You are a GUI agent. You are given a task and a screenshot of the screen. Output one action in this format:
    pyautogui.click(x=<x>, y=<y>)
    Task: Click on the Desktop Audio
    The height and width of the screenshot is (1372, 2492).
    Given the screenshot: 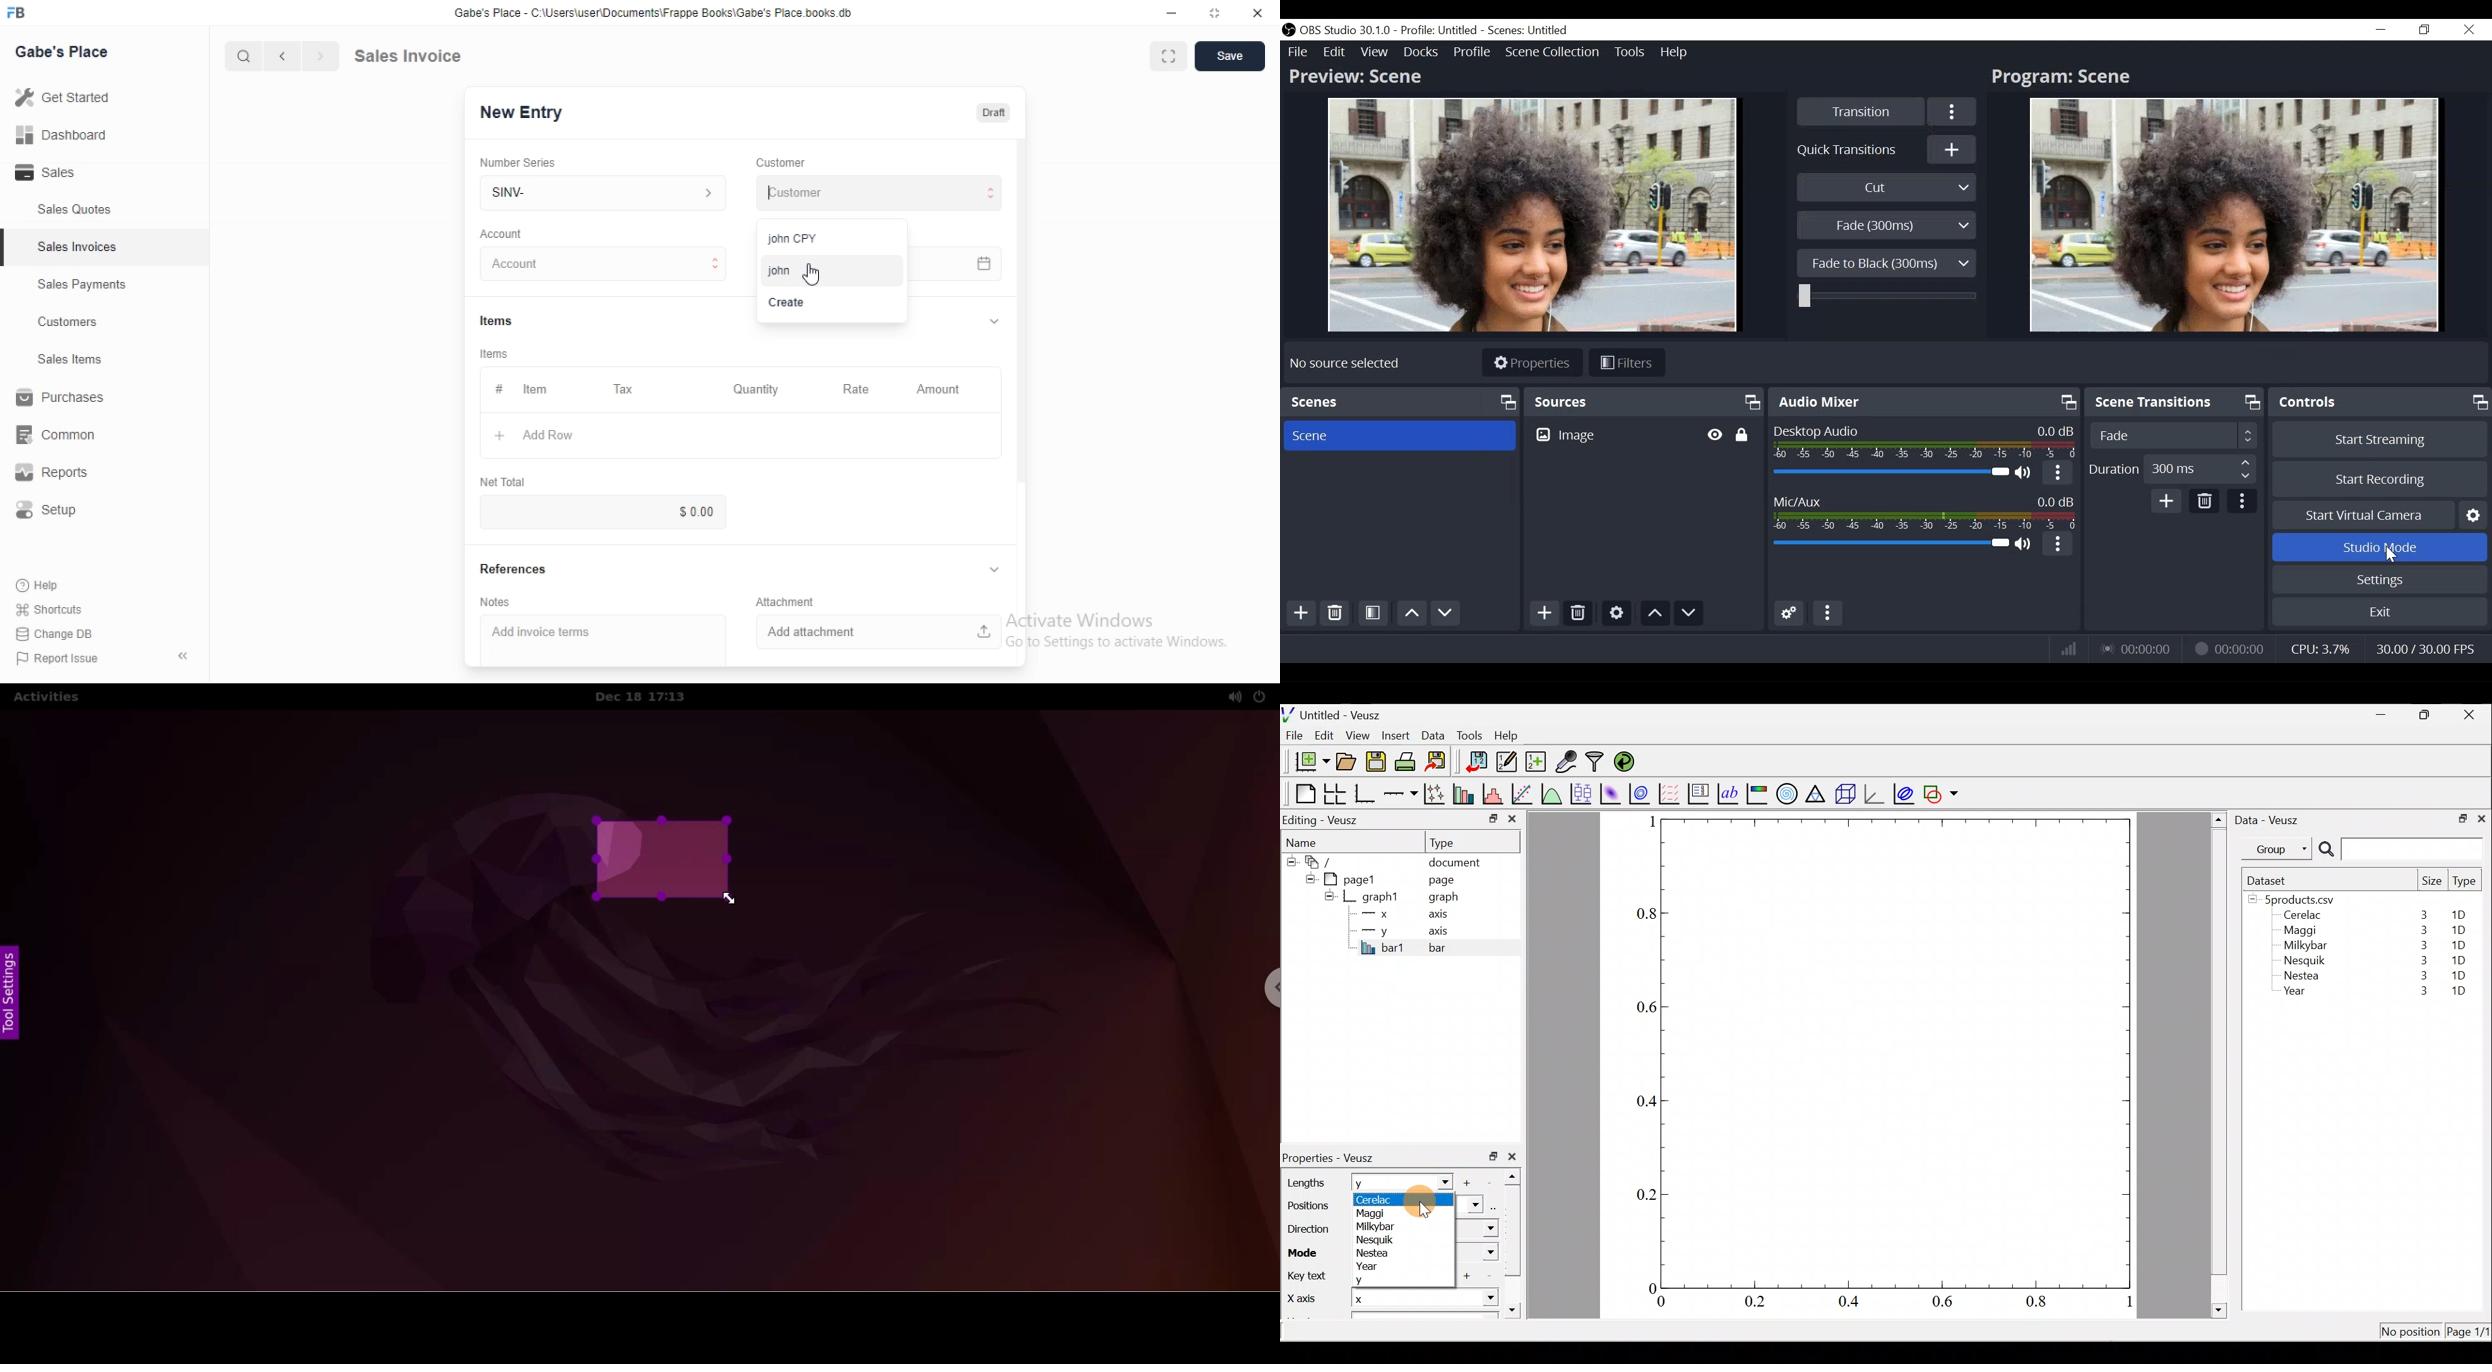 What is the action you would take?
    pyautogui.click(x=1889, y=474)
    